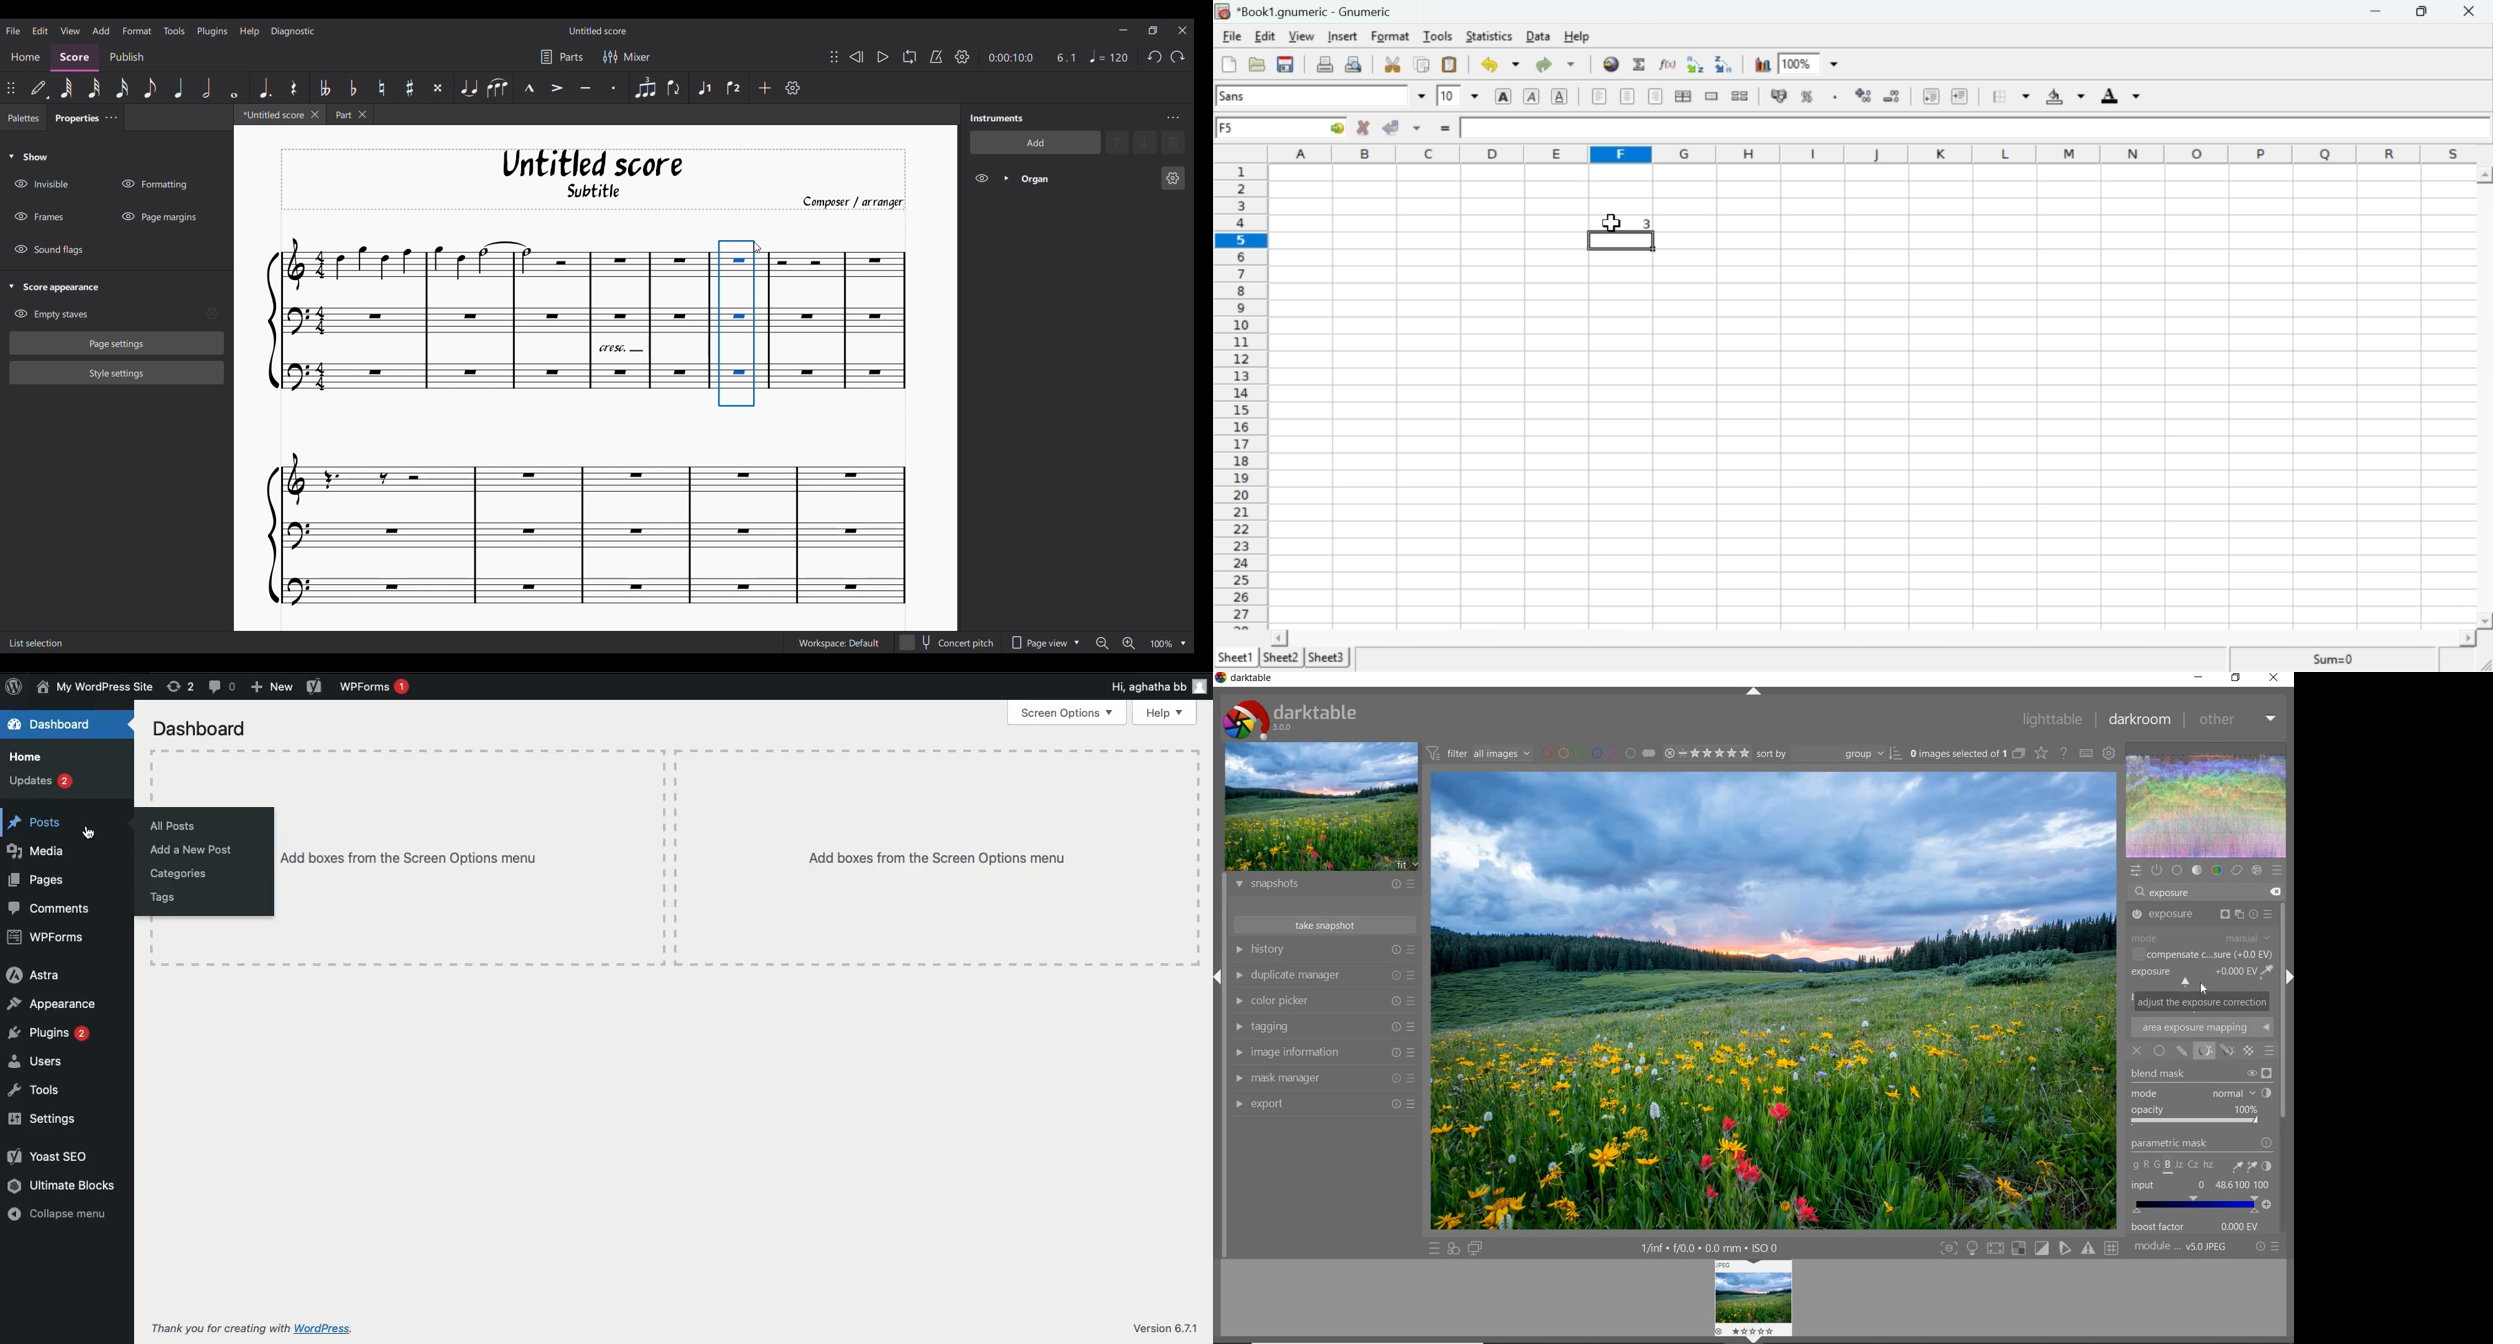 Image resolution: width=2520 pixels, height=1344 pixels. I want to click on Foreground, so click(2117, 95).